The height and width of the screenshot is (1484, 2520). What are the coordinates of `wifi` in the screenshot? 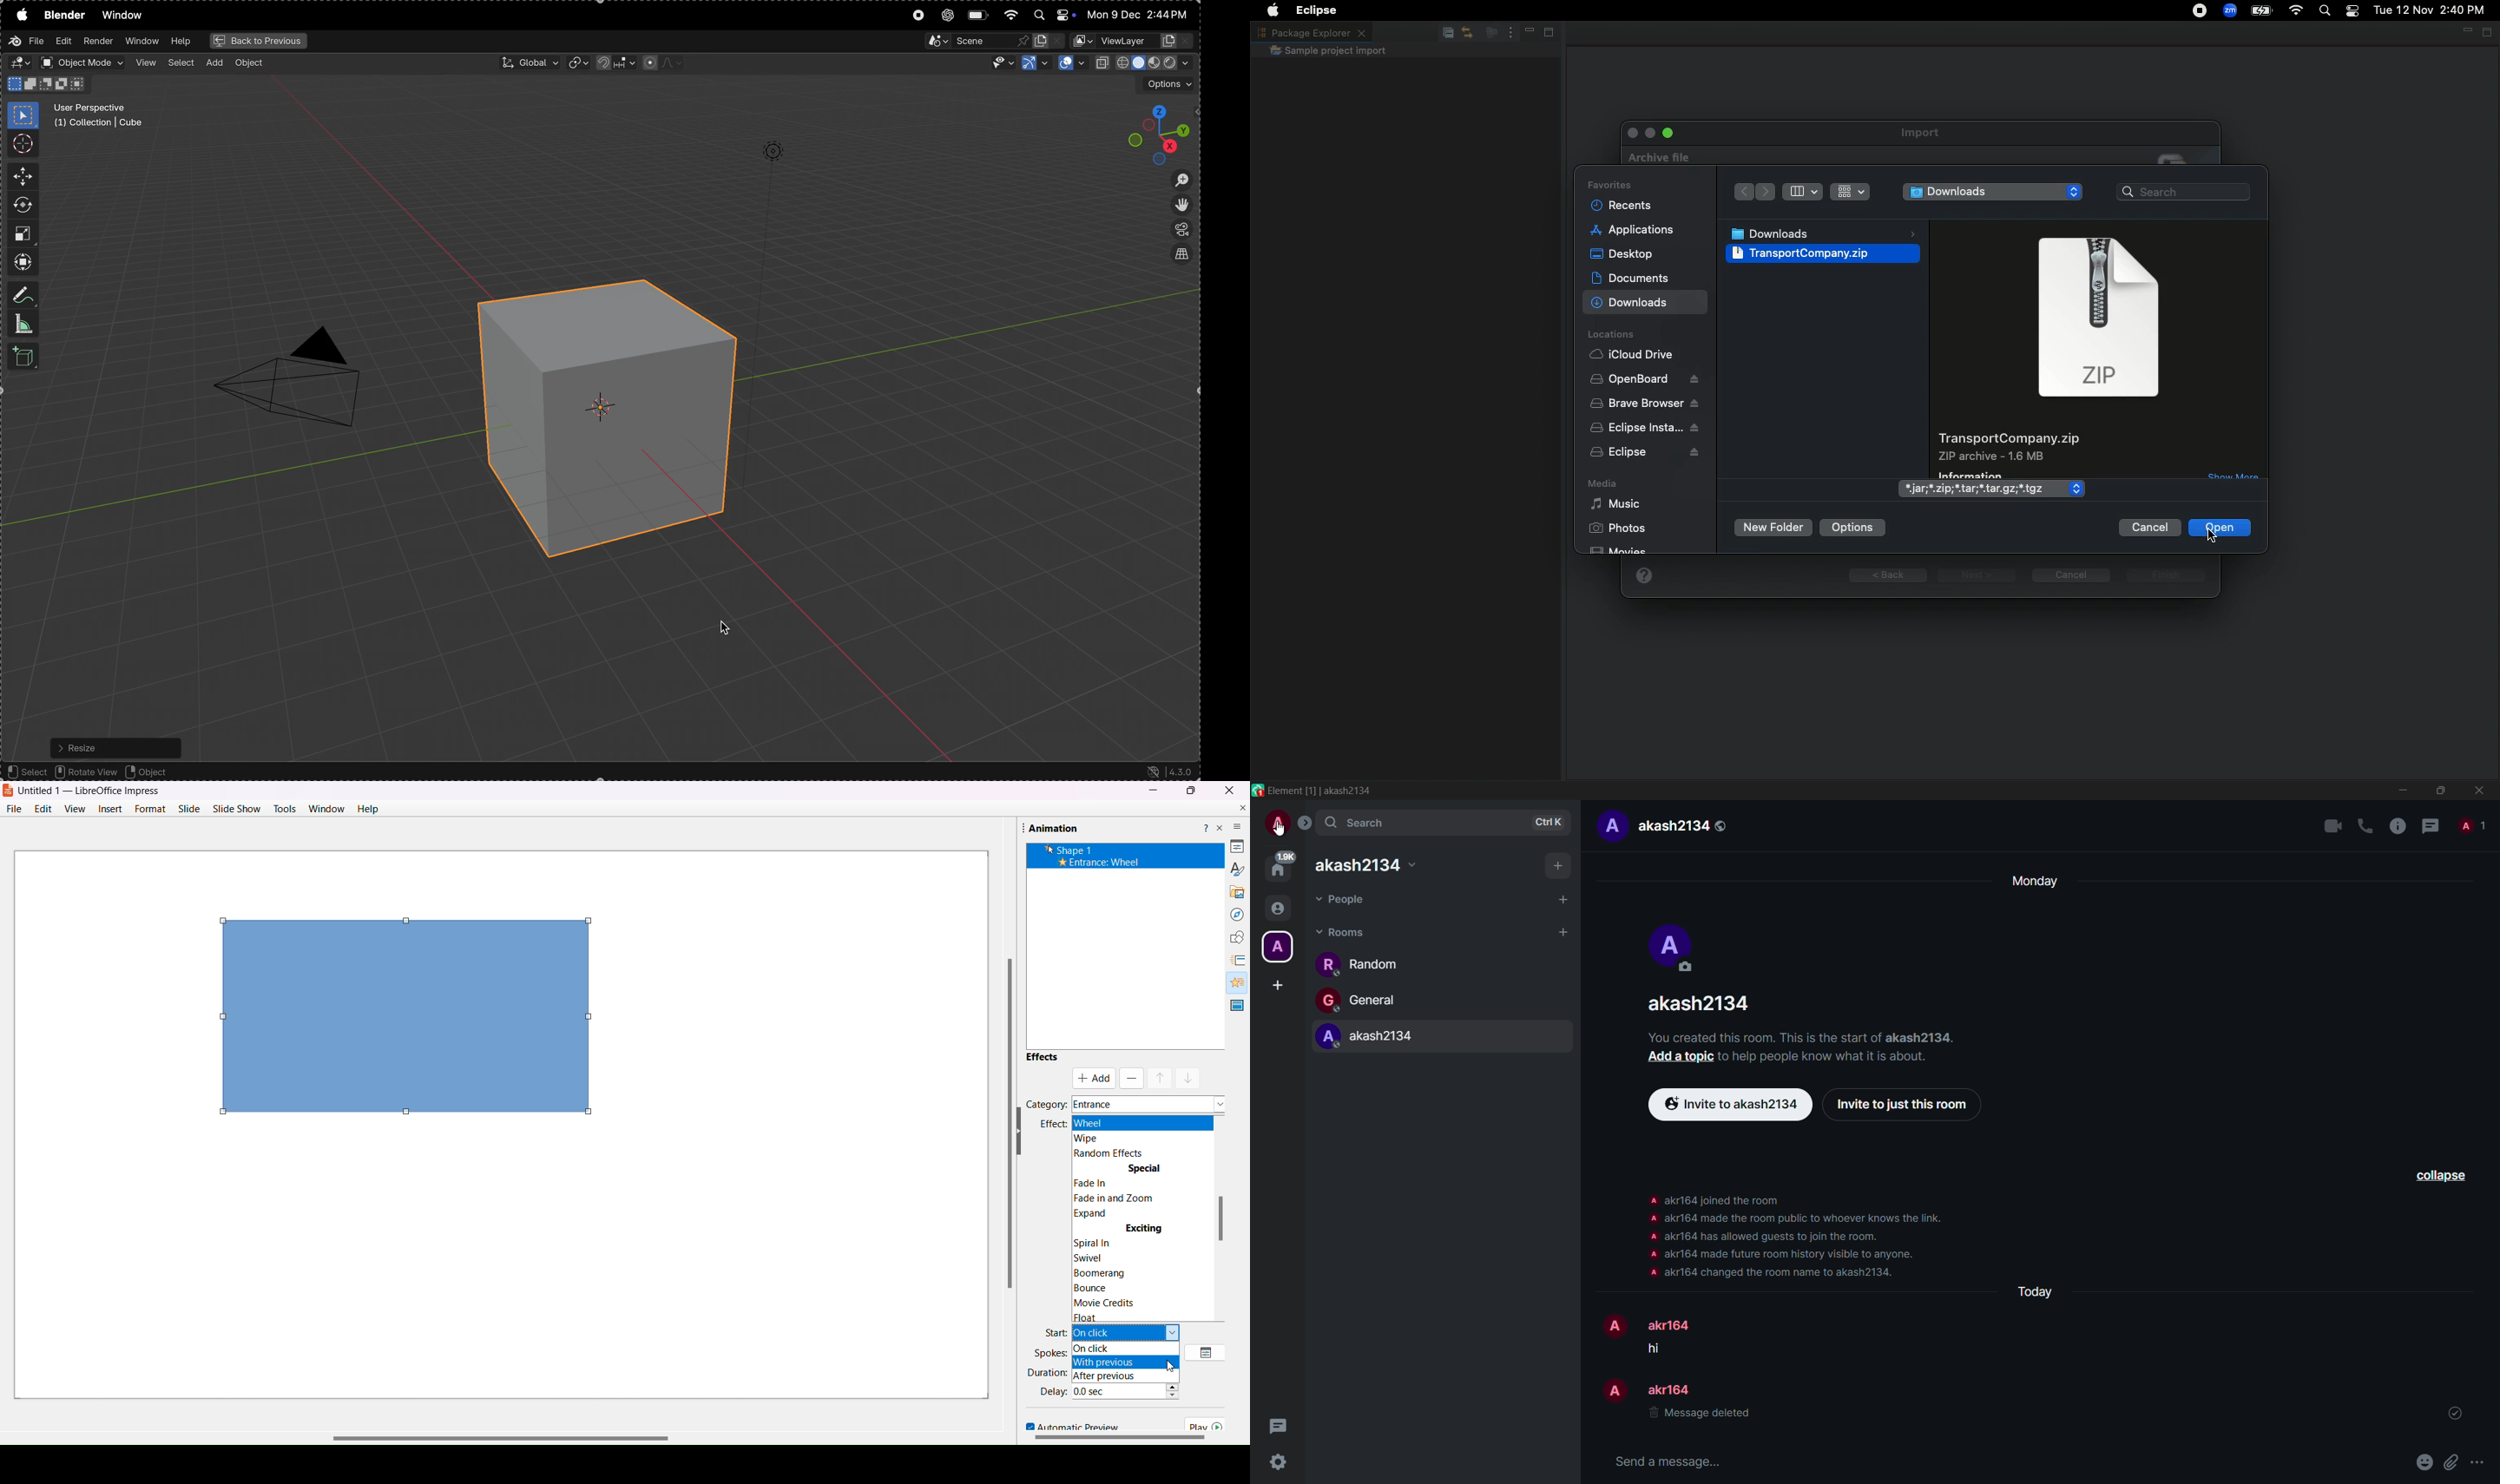 It's located at (1012, 15).